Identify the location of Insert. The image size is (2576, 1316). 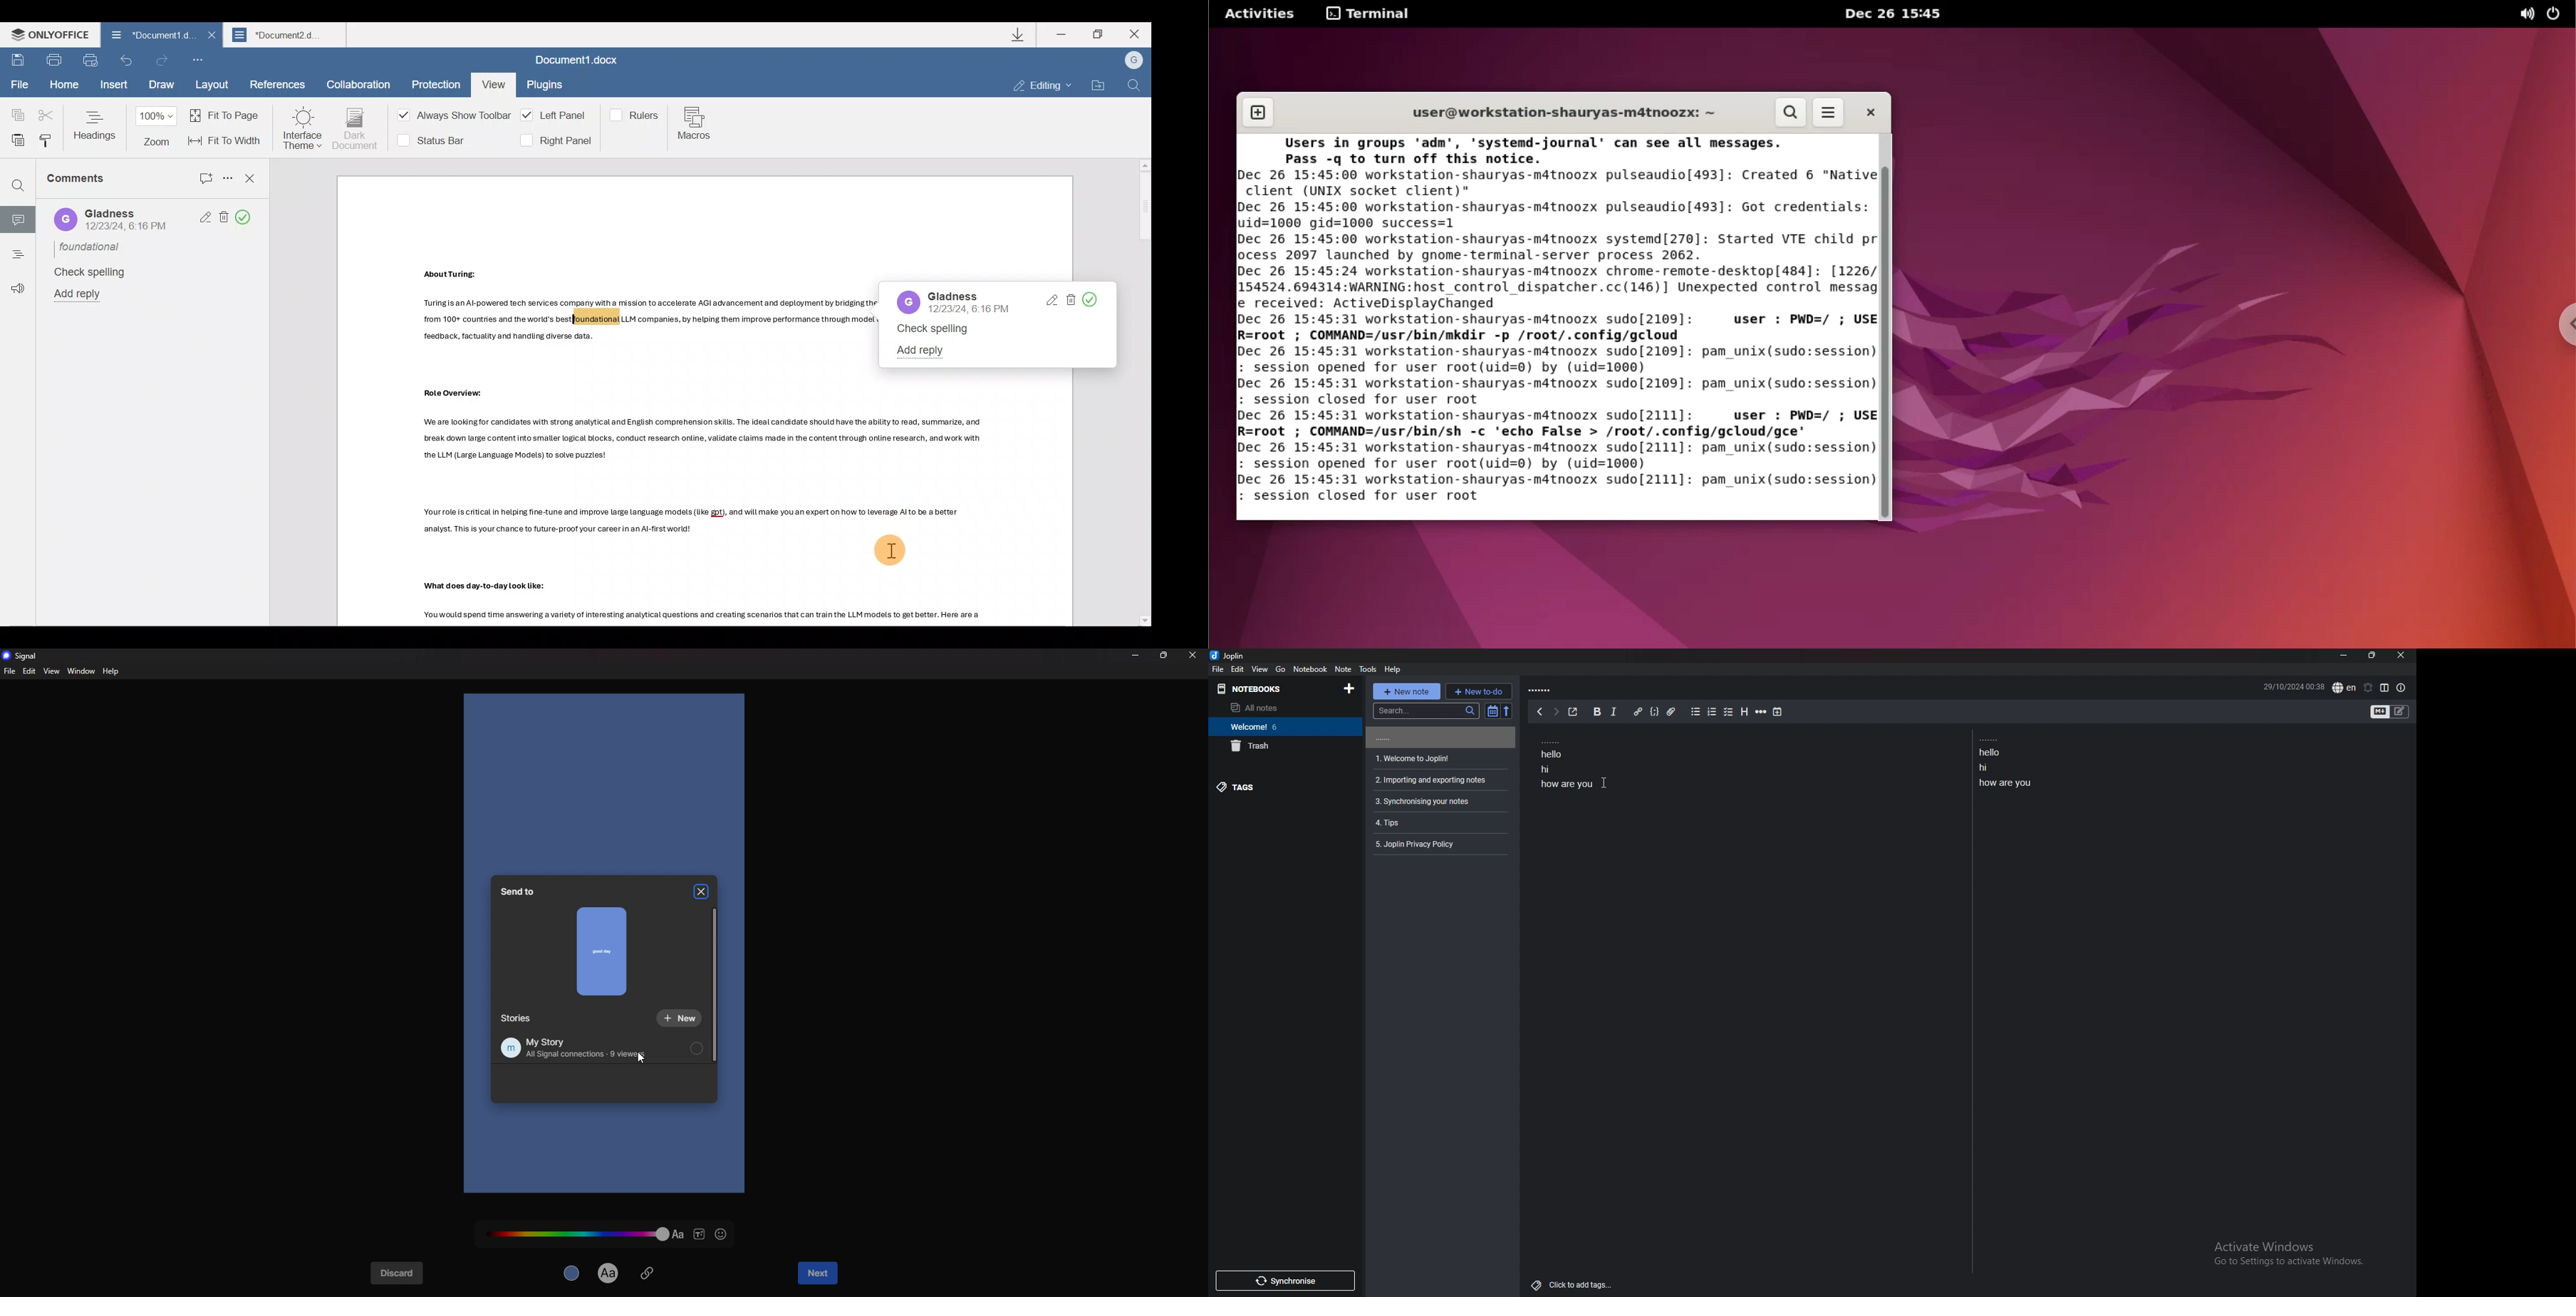
(112, 86).